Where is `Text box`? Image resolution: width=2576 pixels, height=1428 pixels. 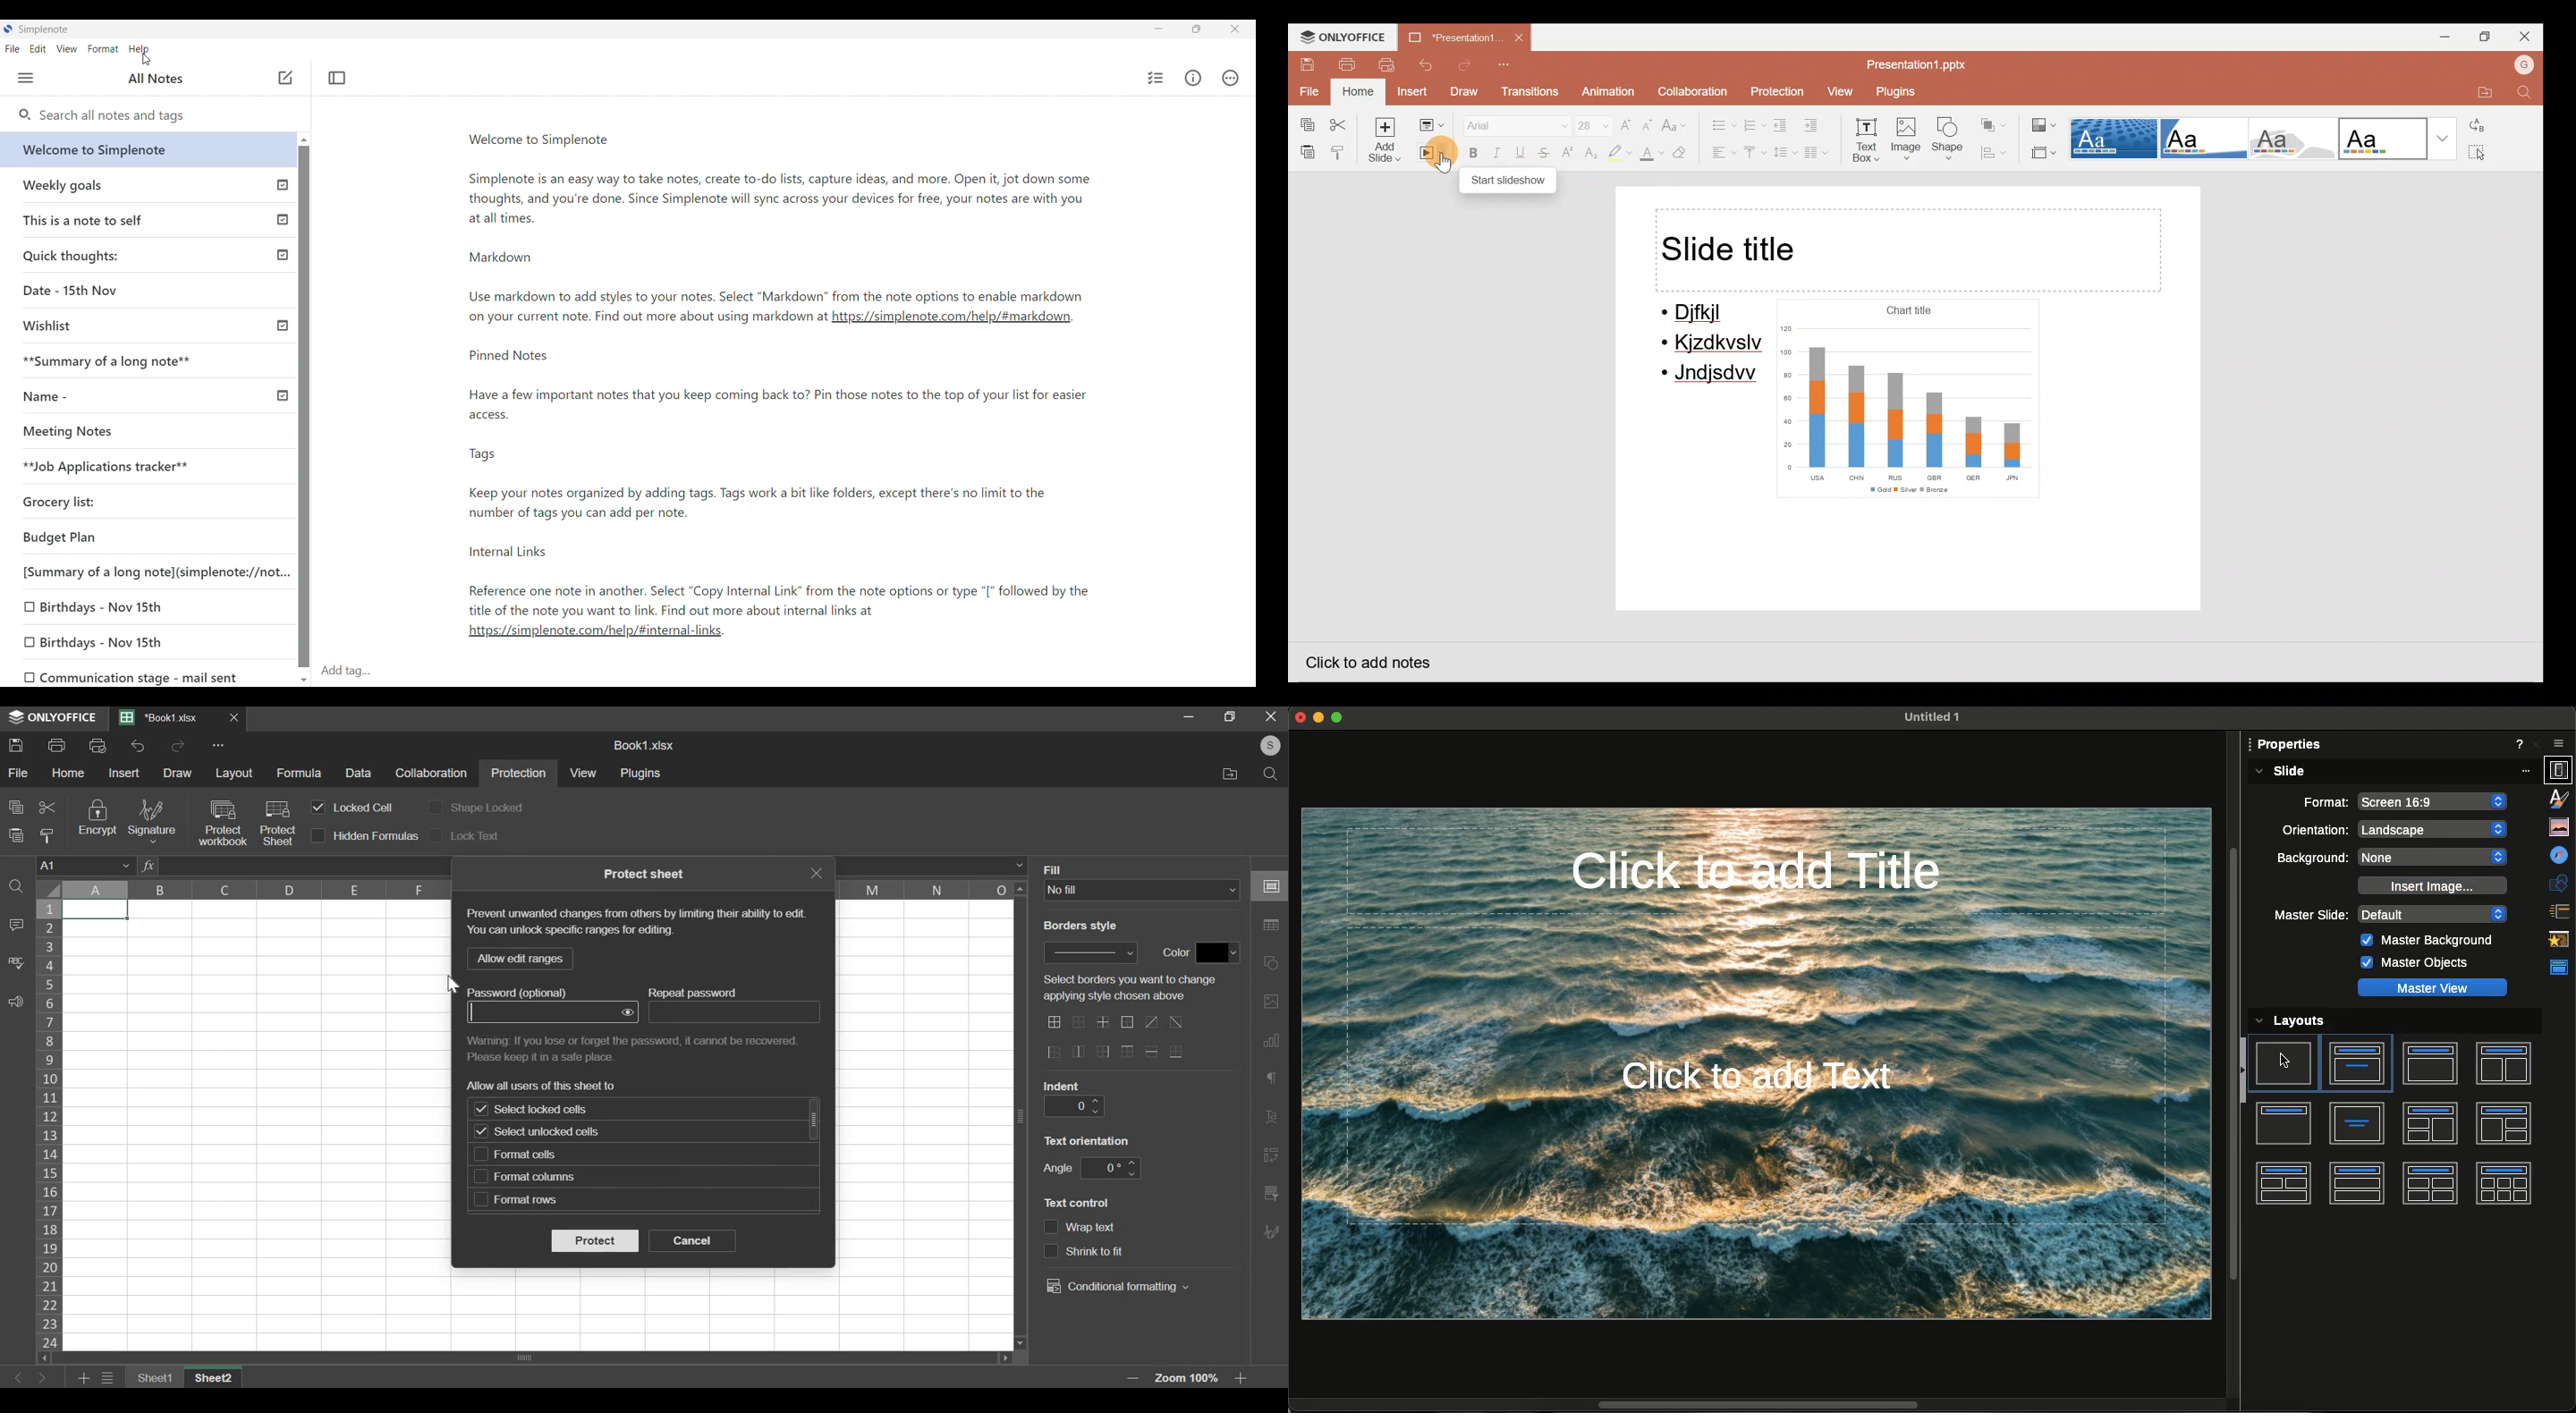 Text box is located at coordinates (1868, 139).